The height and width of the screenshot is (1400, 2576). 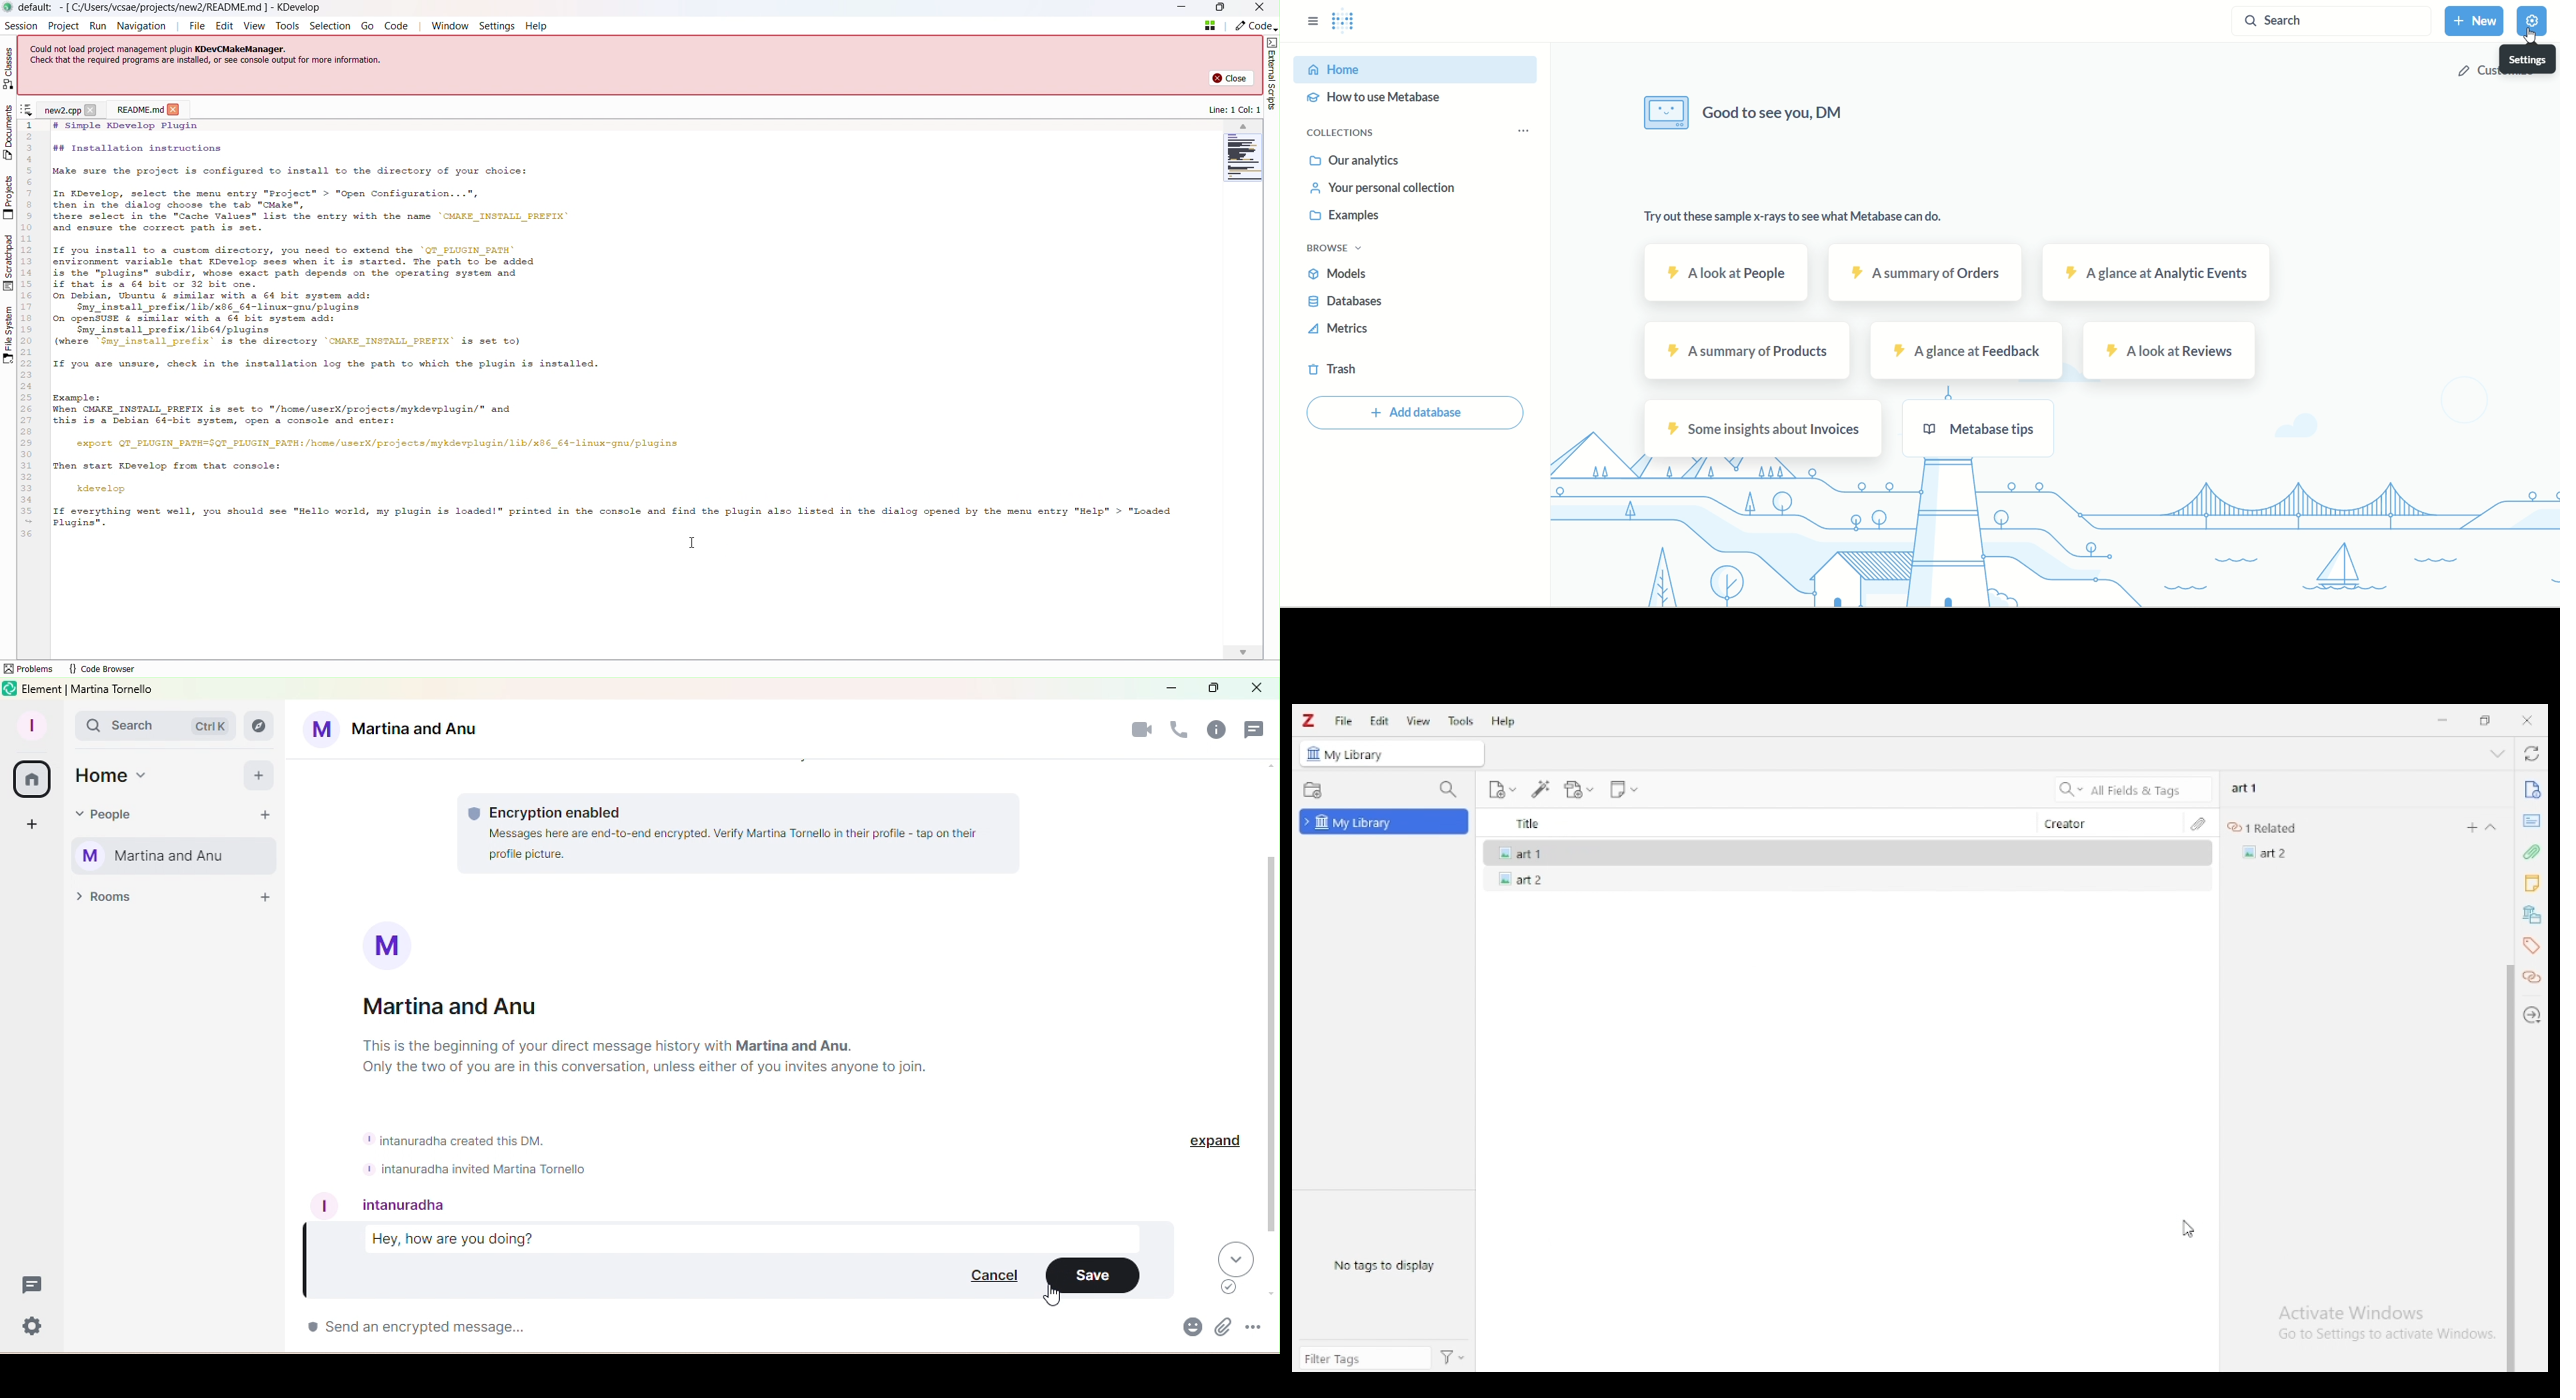 What do you see at coordinates (264, 901) in the screenshot?
I see `Add a room` at bounding box center [264, 901].